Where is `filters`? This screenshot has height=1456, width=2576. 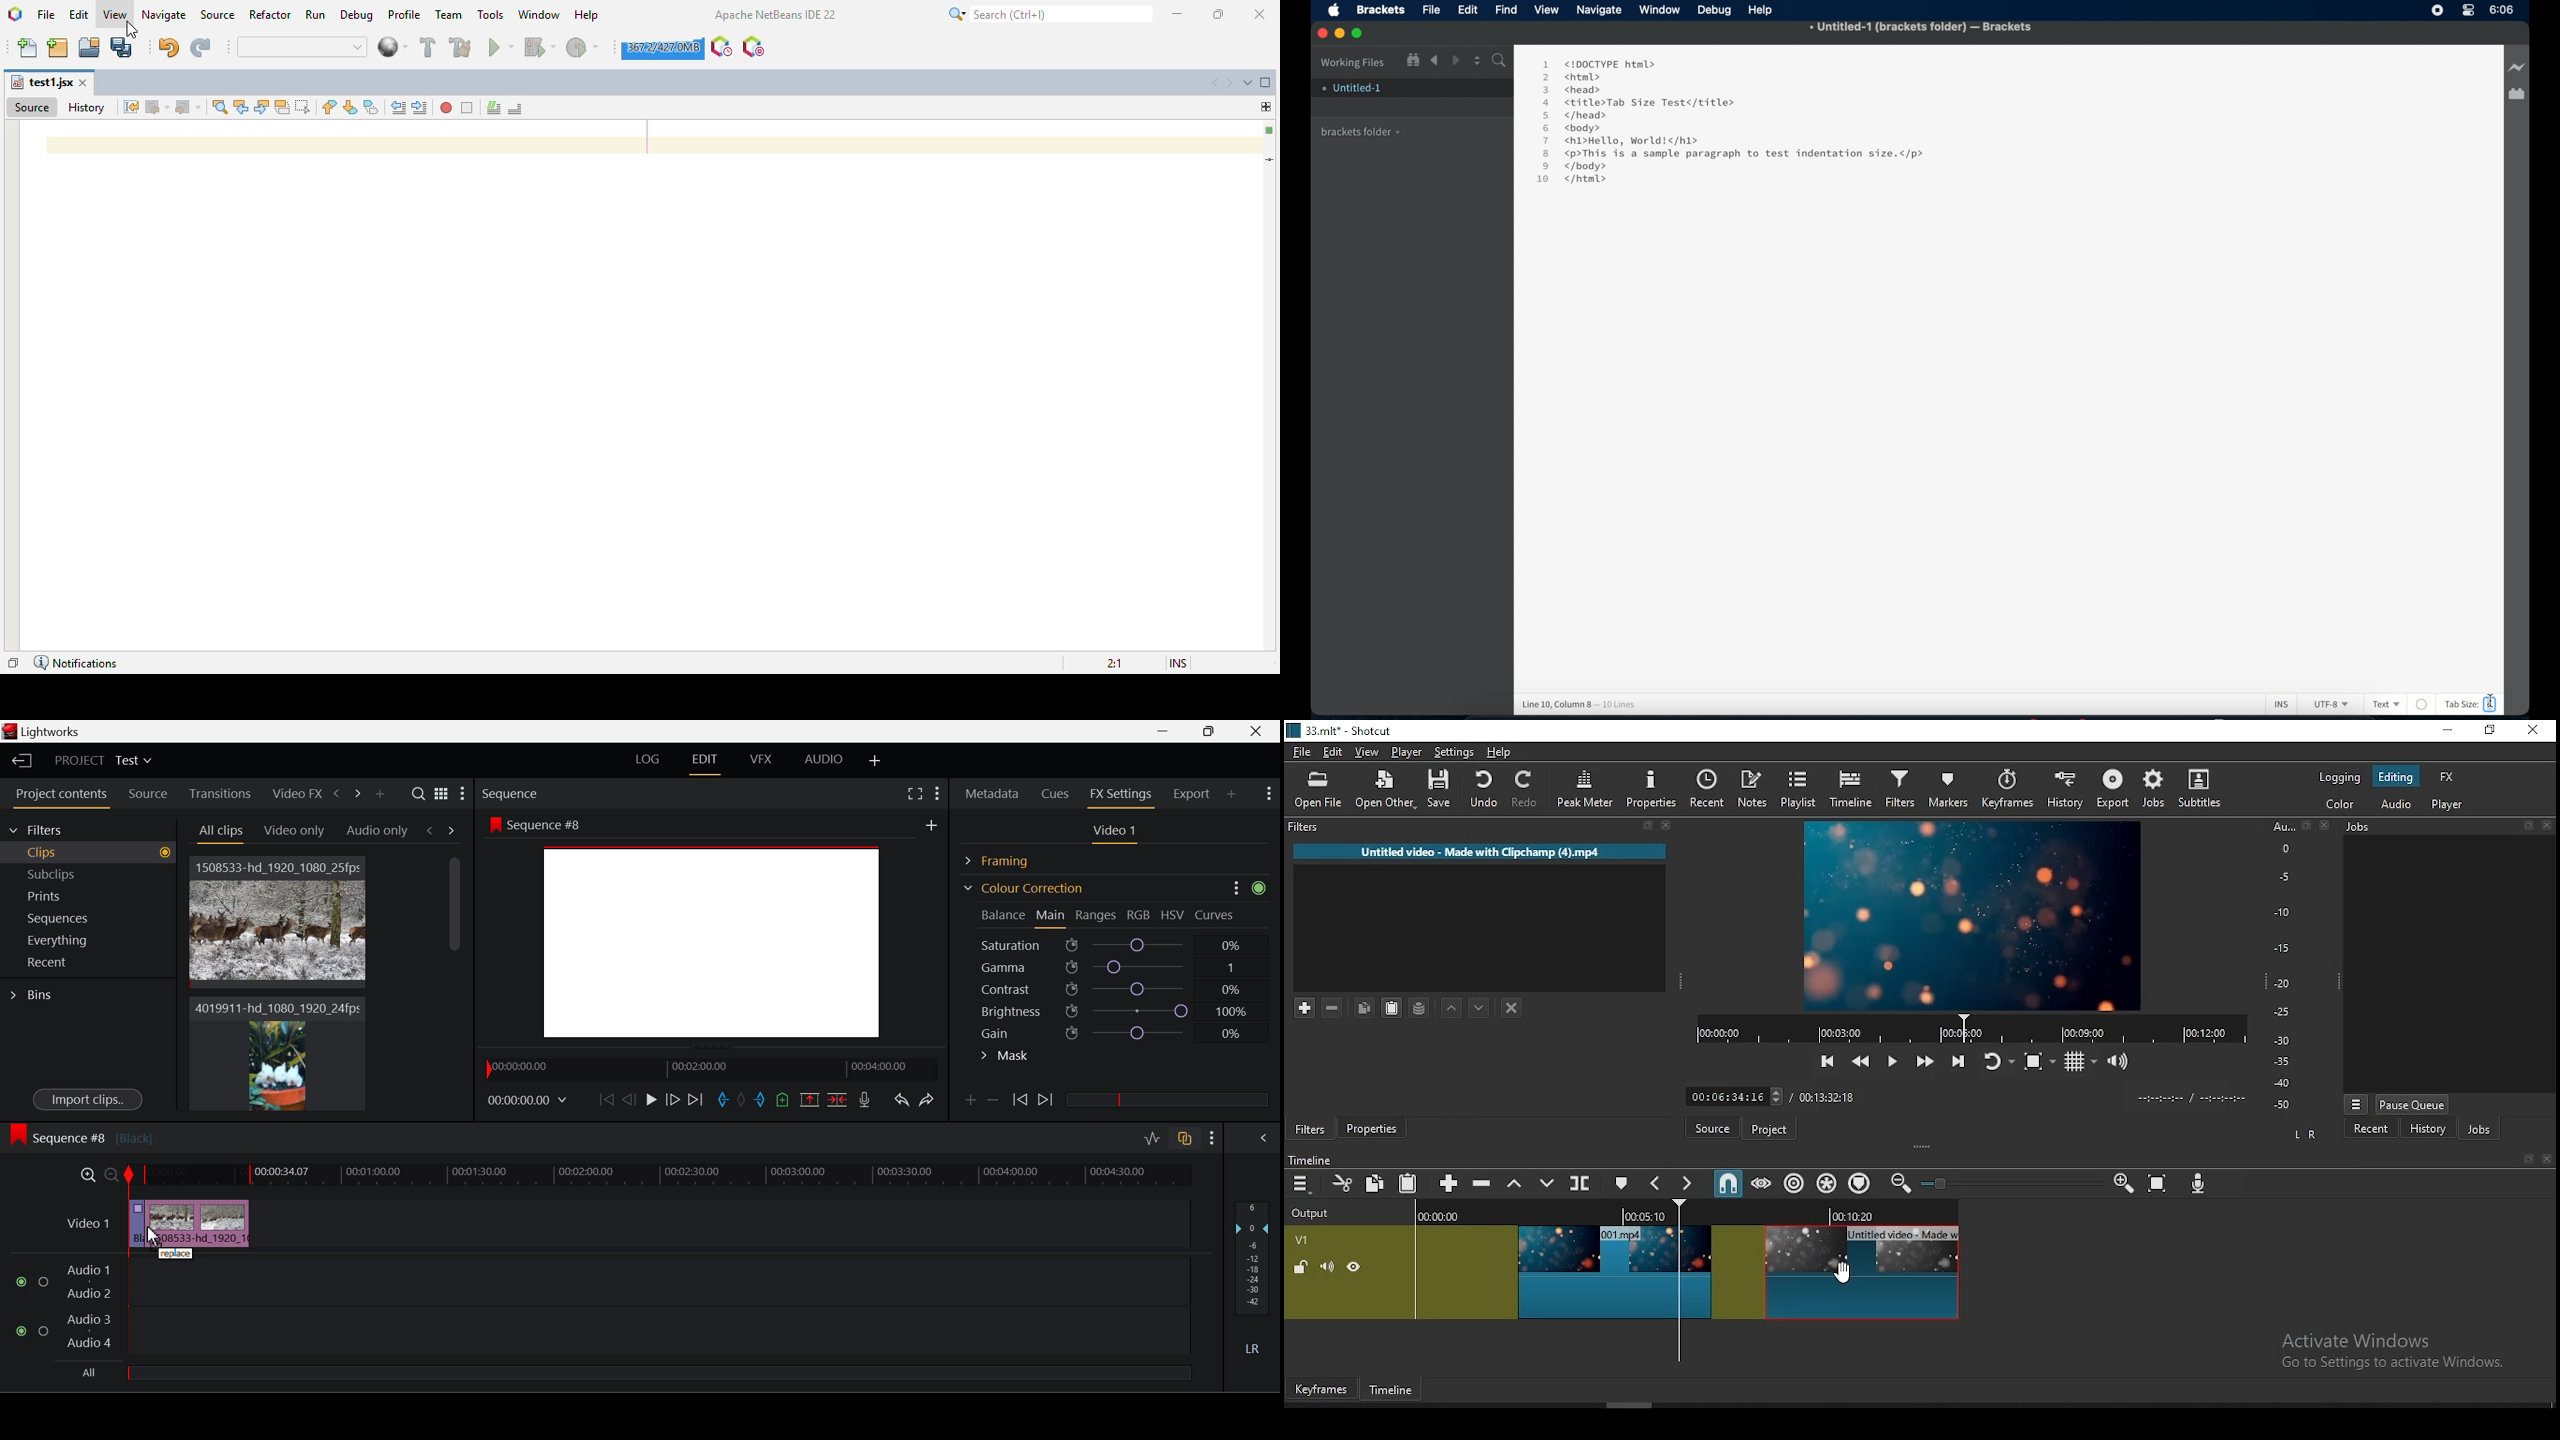
filters is located at coordinates (1301, 827).